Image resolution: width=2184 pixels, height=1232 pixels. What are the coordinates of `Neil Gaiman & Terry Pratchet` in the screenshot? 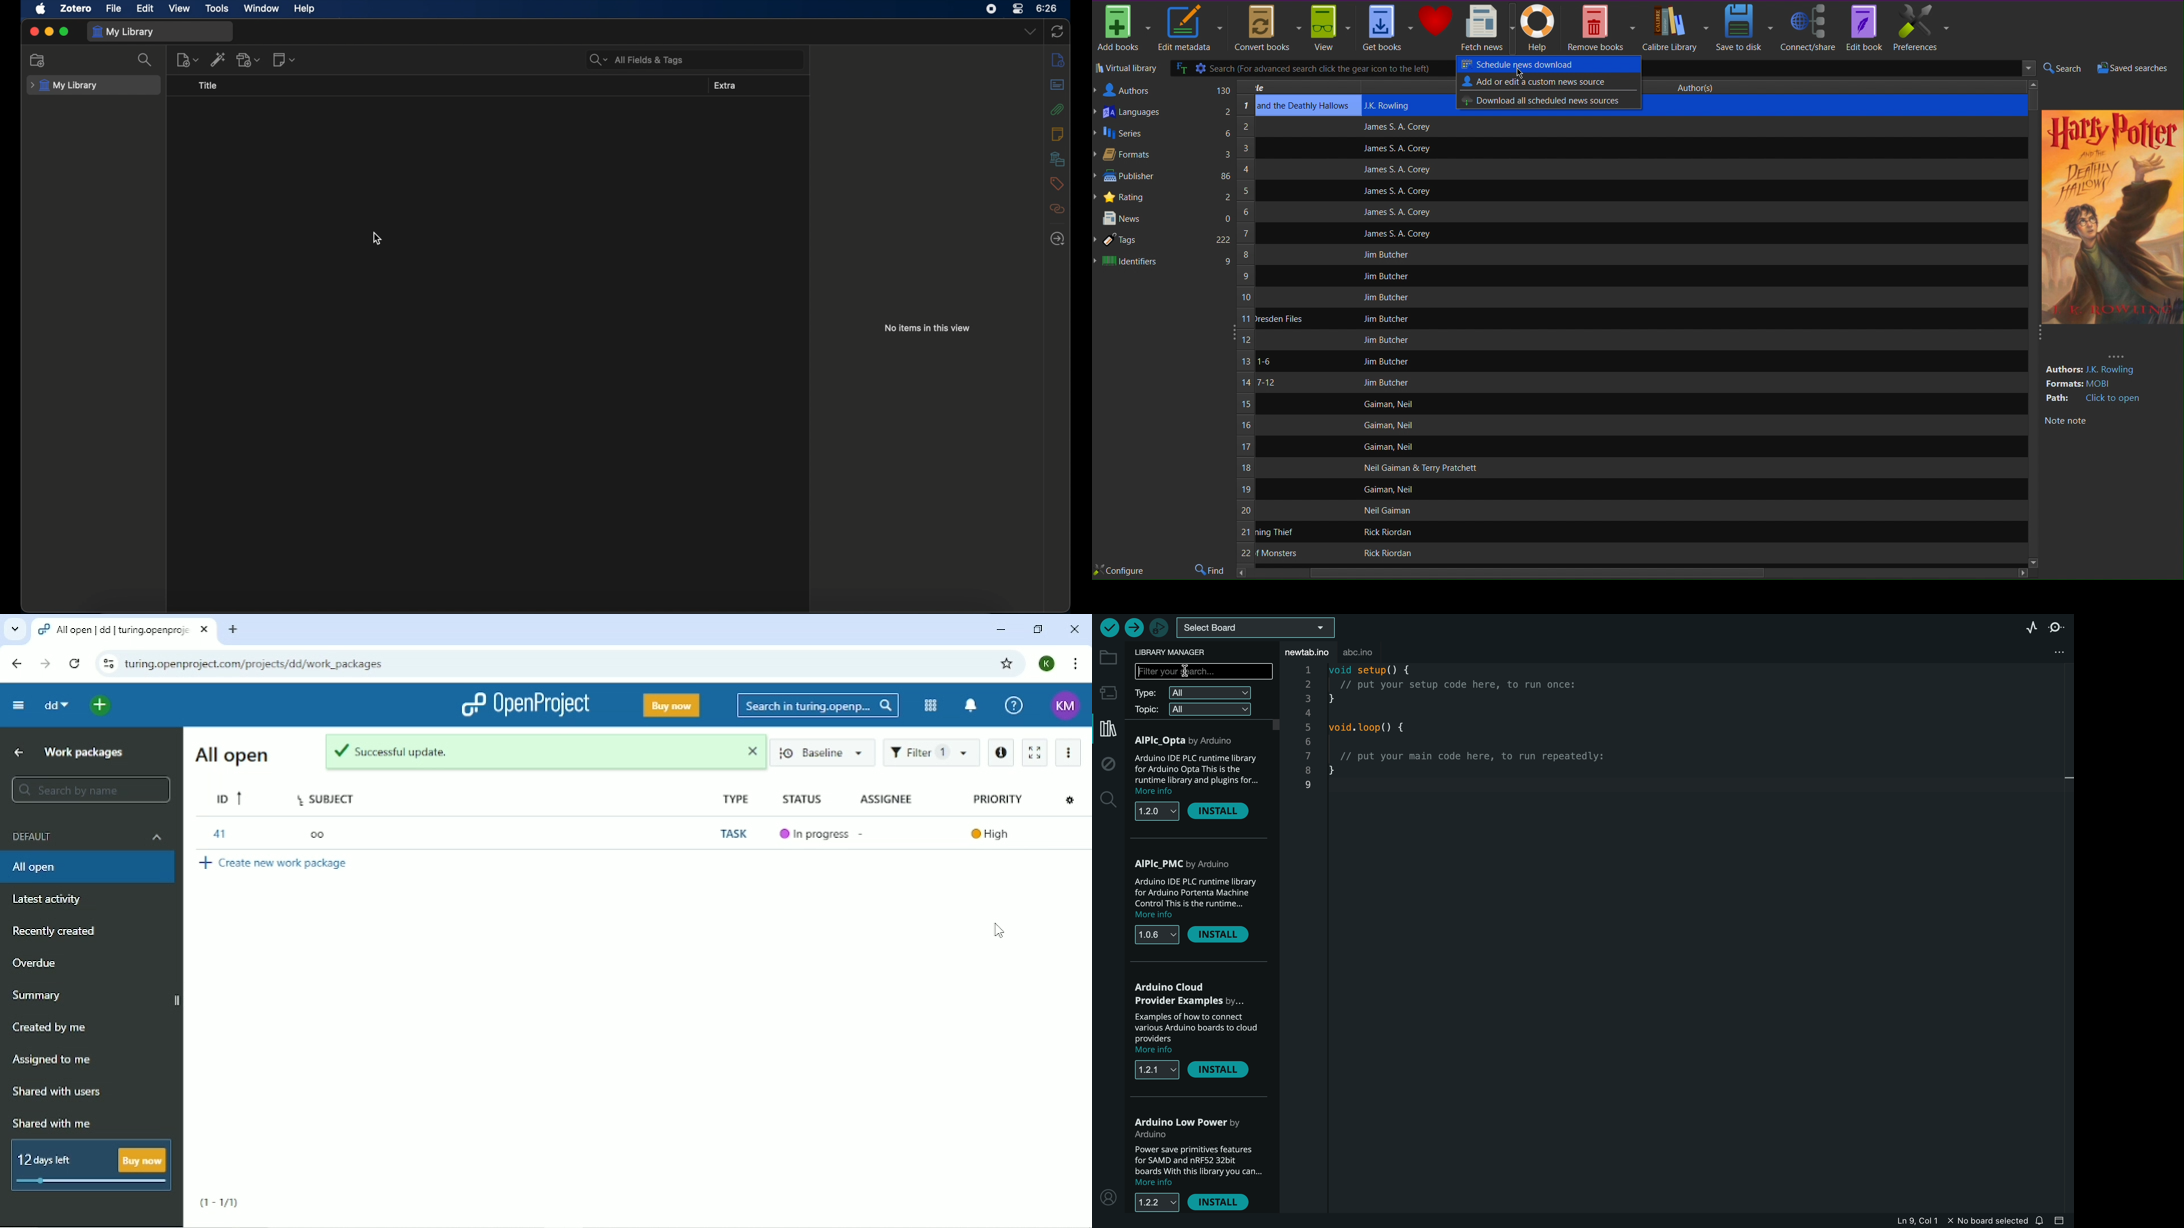 It's located at (1418, 469).